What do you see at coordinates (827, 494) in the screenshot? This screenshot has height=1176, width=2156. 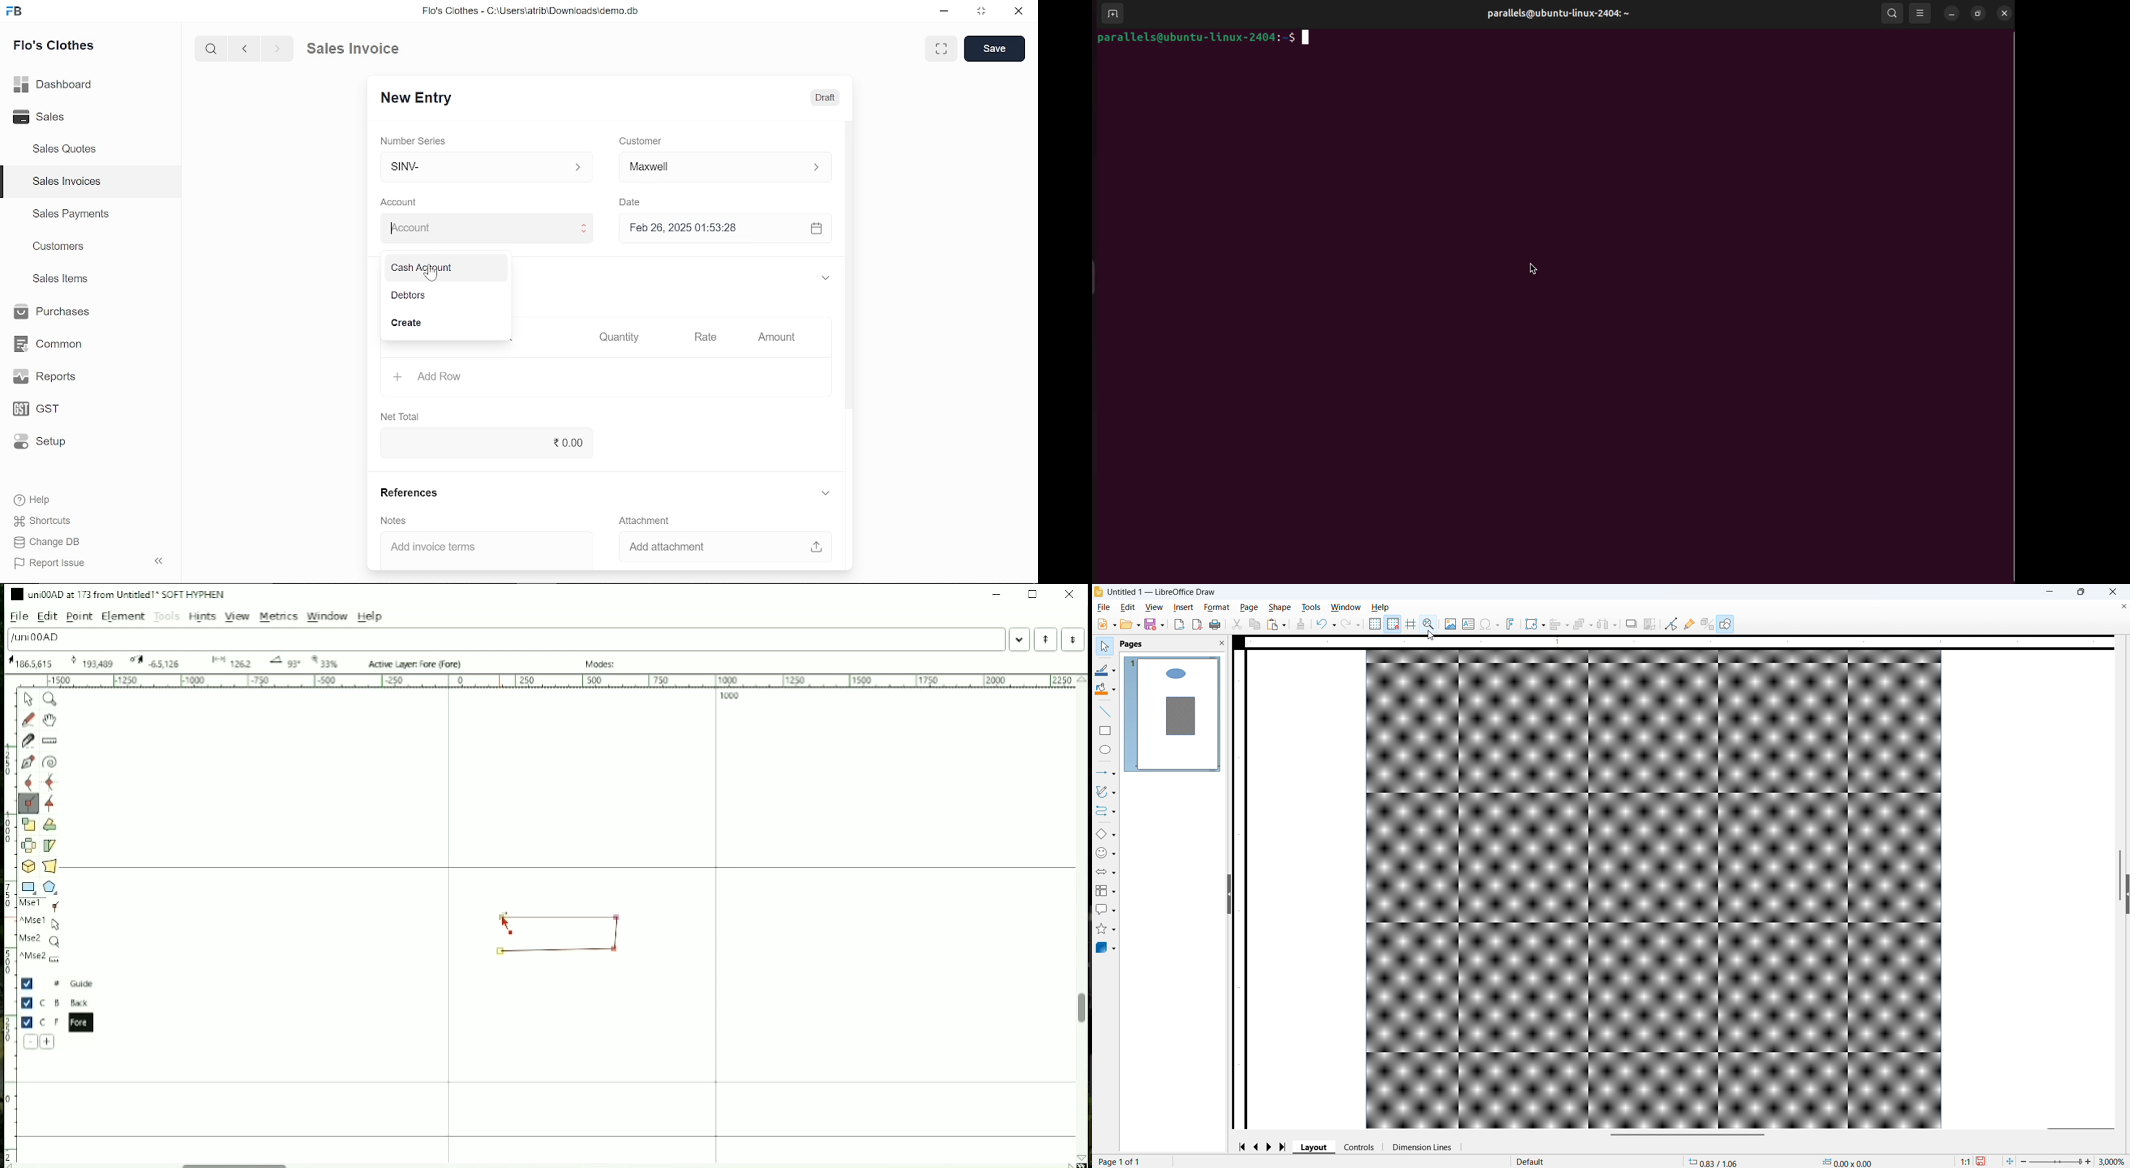 I see `expand` at bounding box center [827, 494].